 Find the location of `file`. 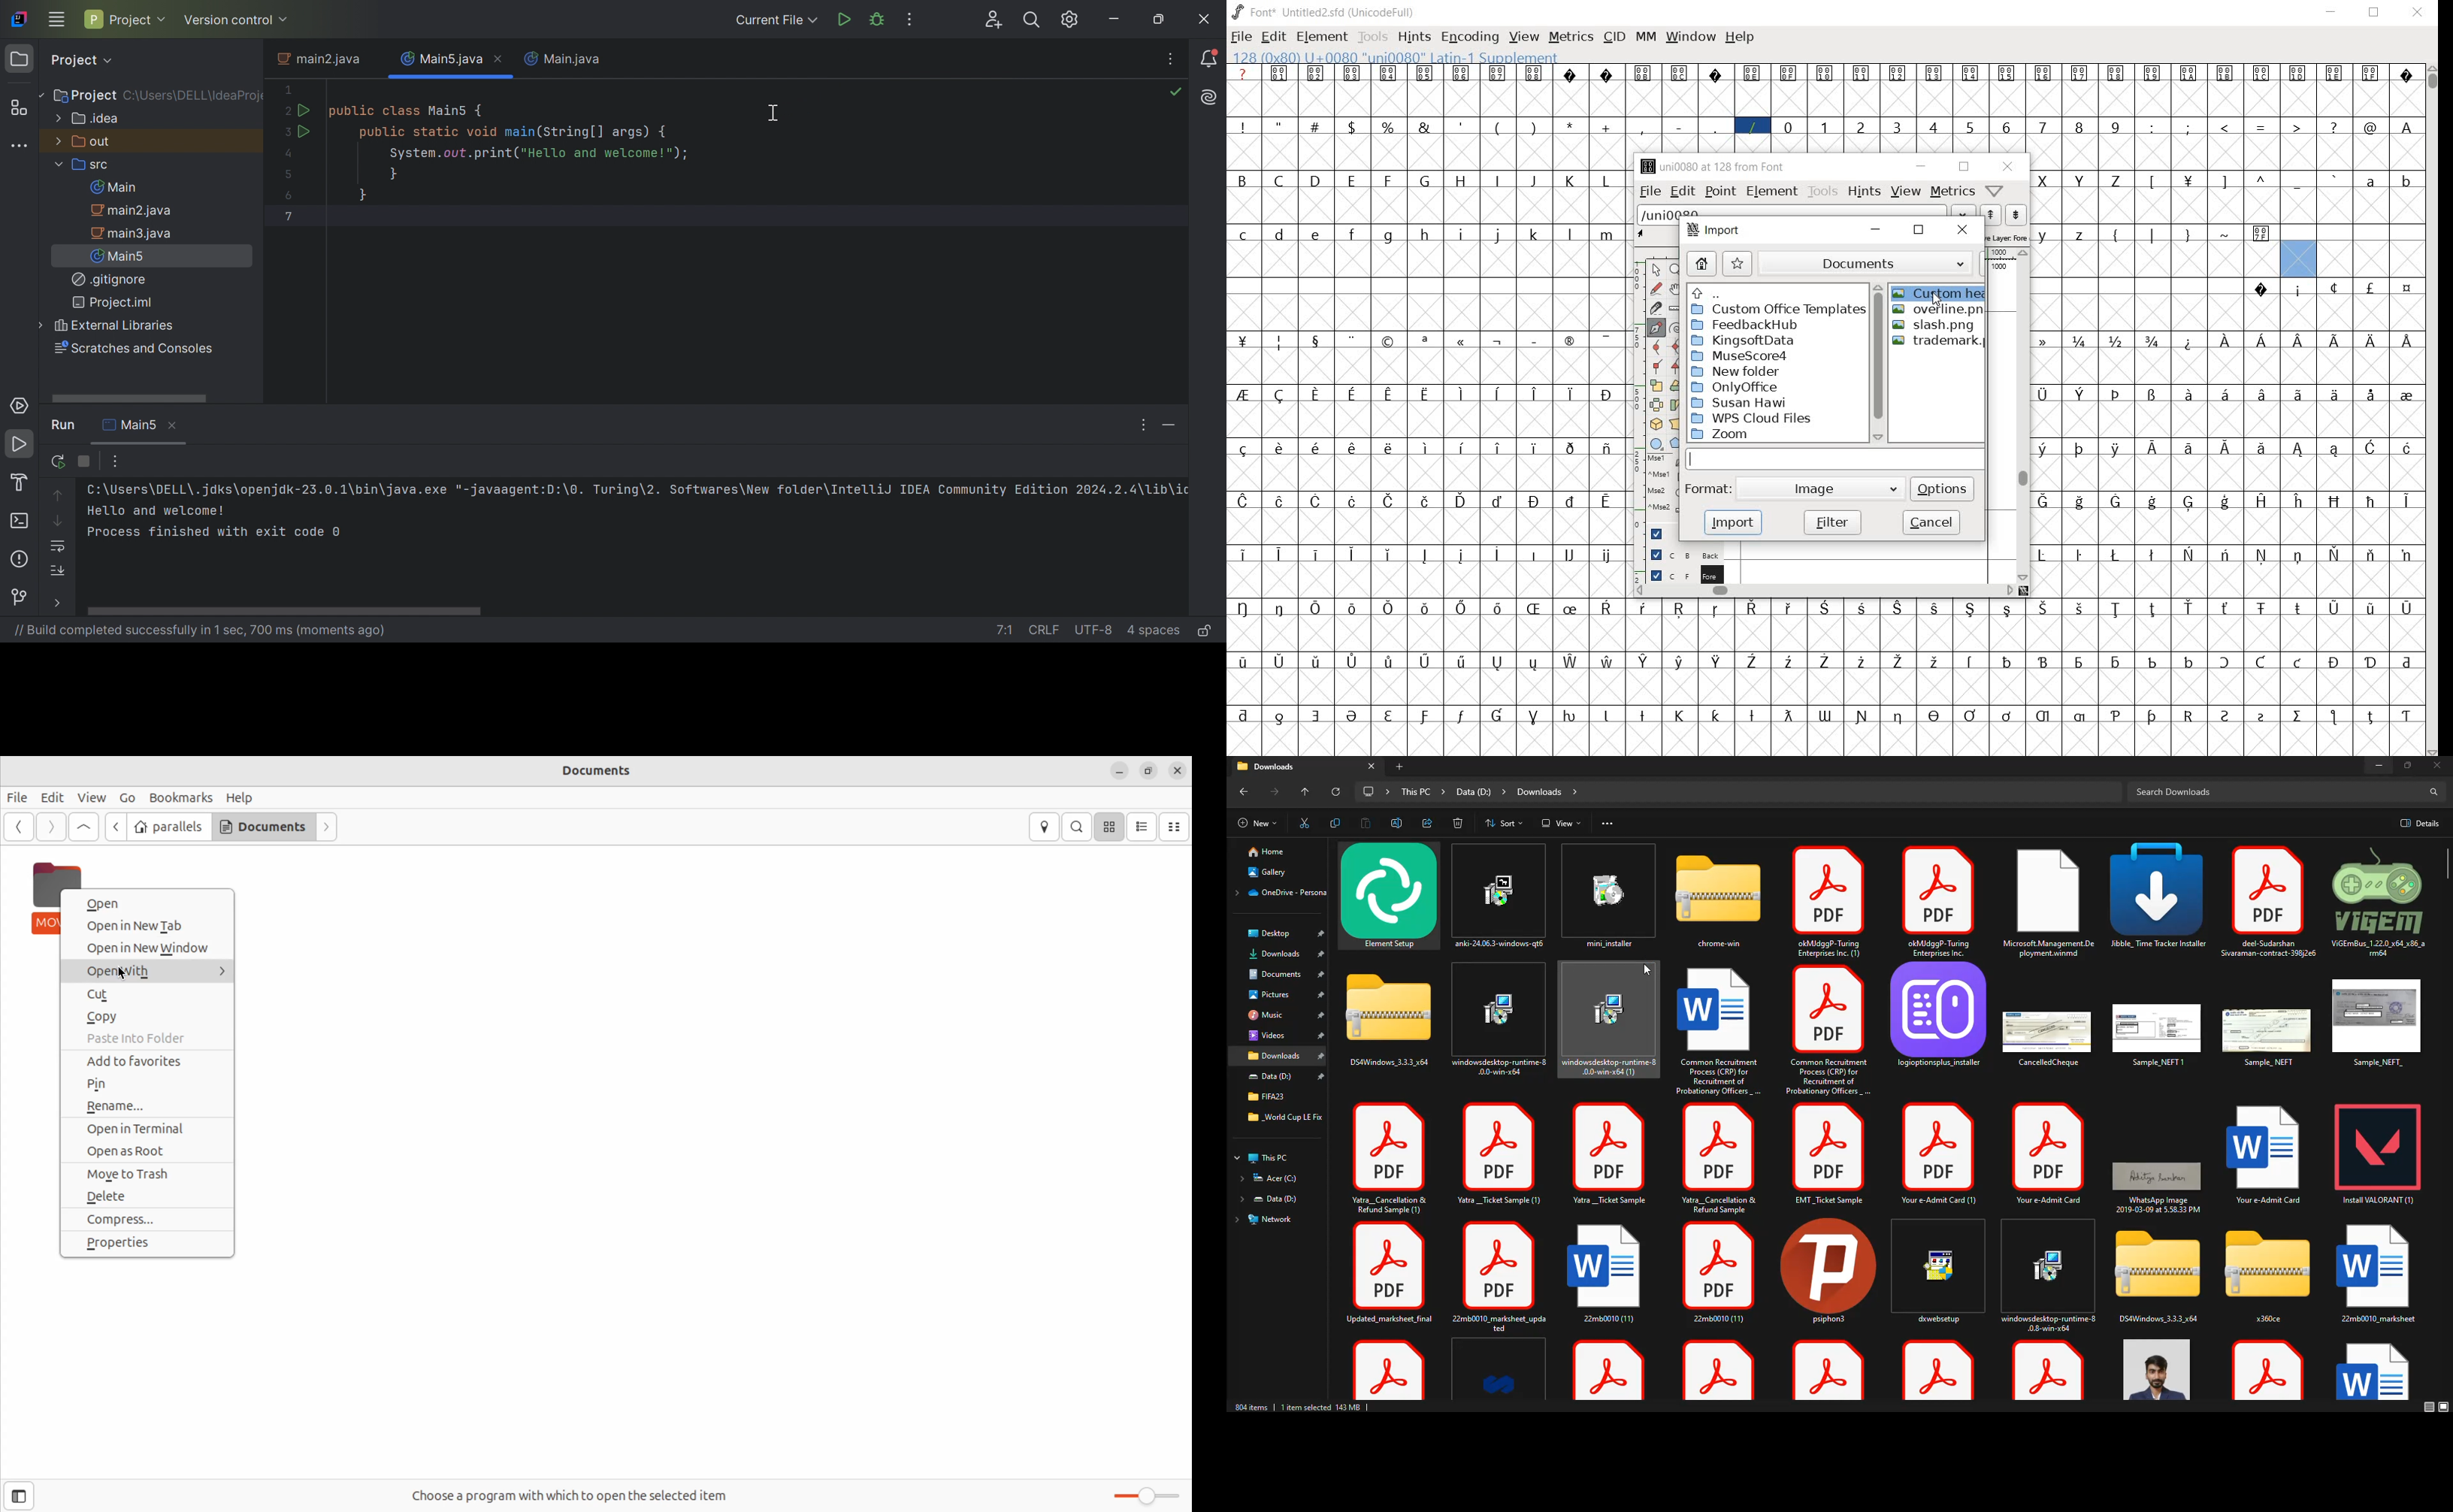

file is located at coordinates (2373, 1371).